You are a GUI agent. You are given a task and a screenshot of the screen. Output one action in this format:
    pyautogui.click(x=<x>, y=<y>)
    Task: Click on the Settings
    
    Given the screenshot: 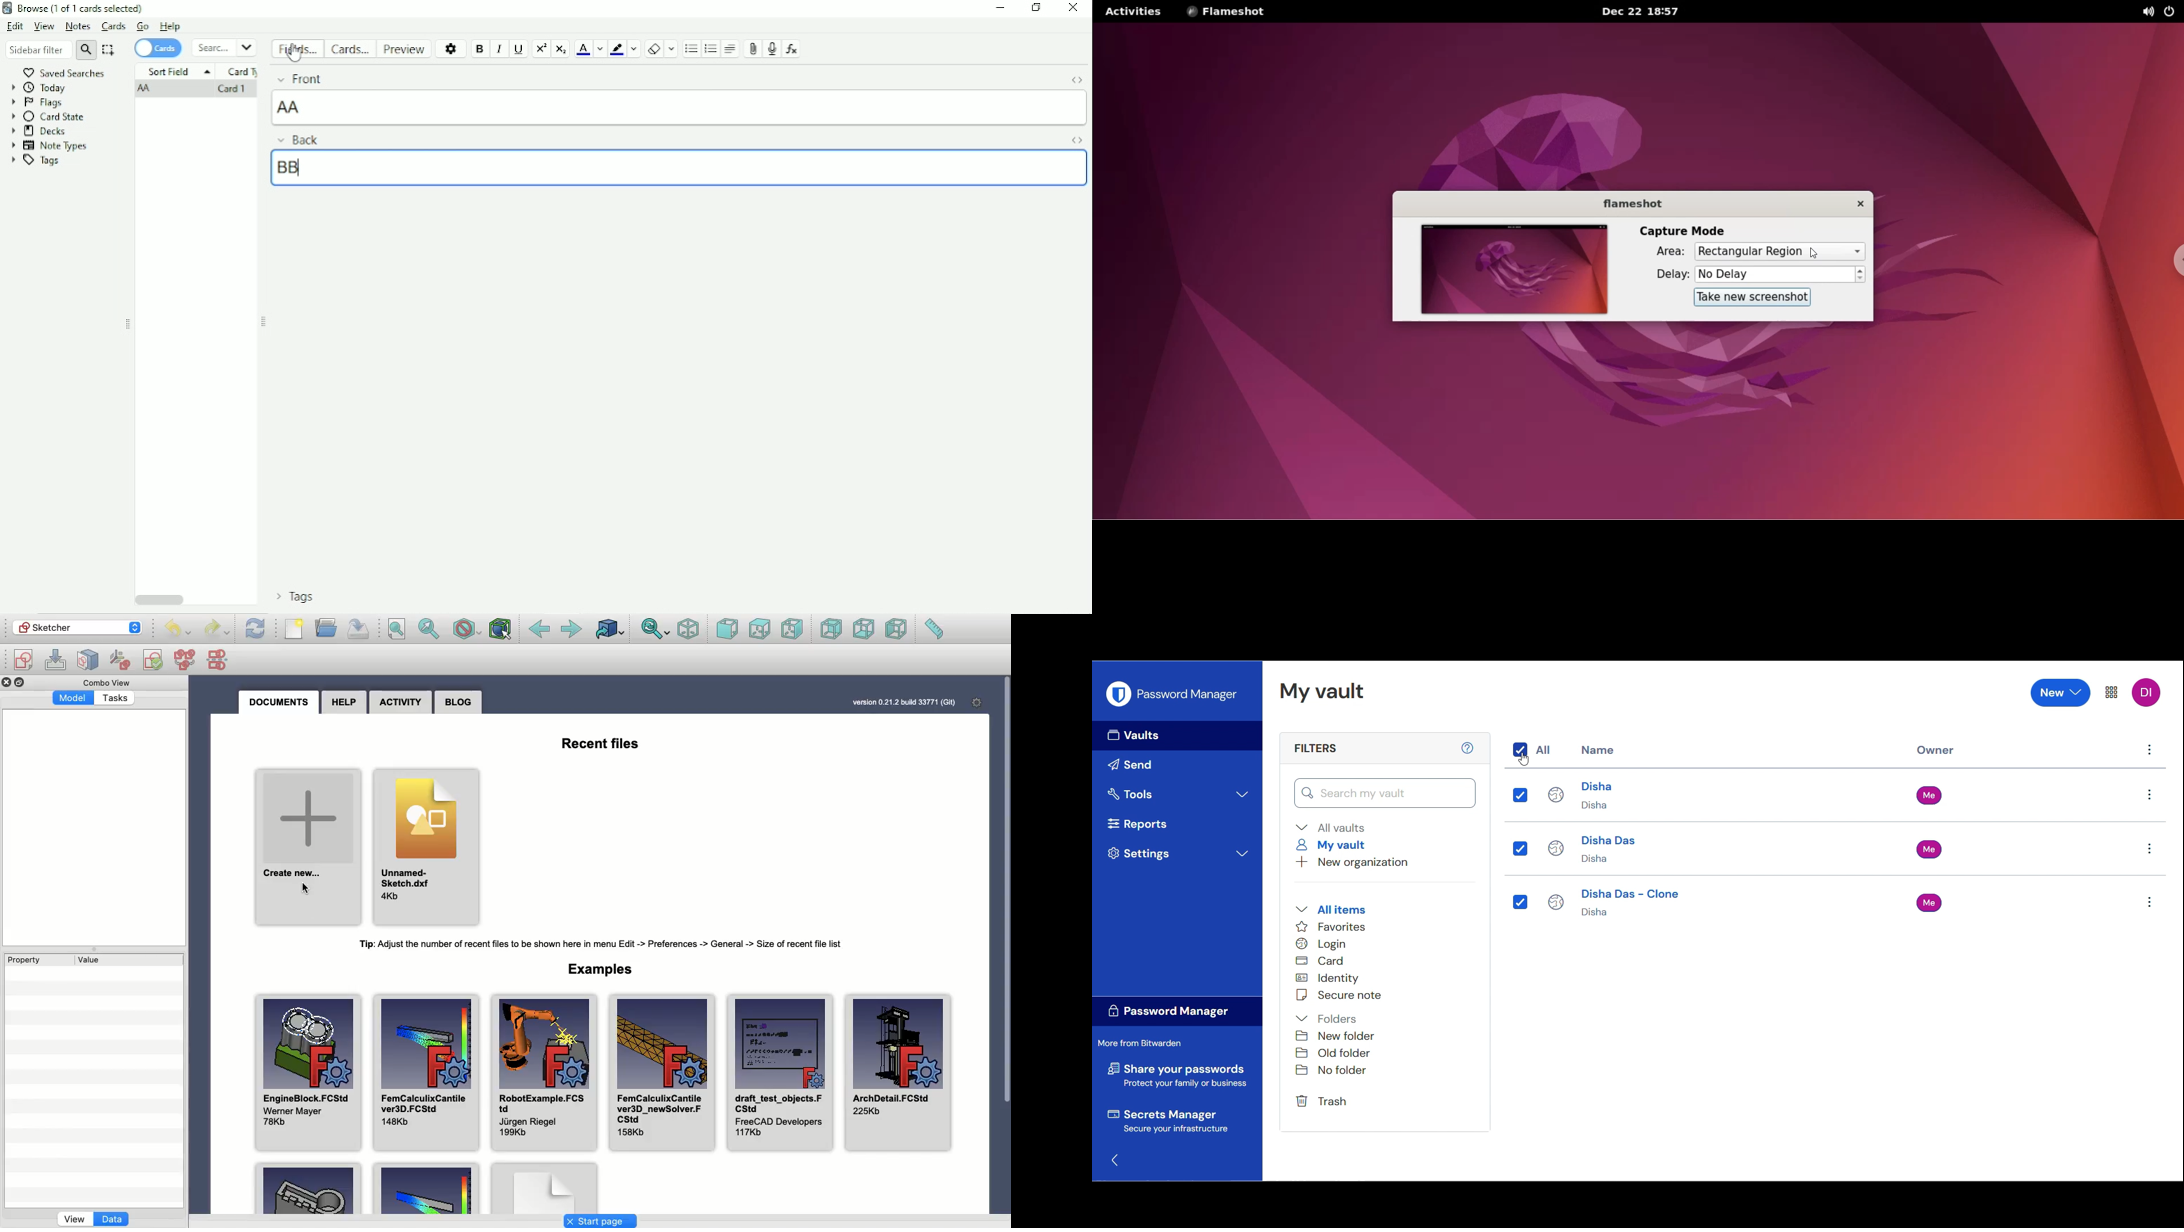 What is the action you would take?
    pyautogui.click(x=977, y=702)
    